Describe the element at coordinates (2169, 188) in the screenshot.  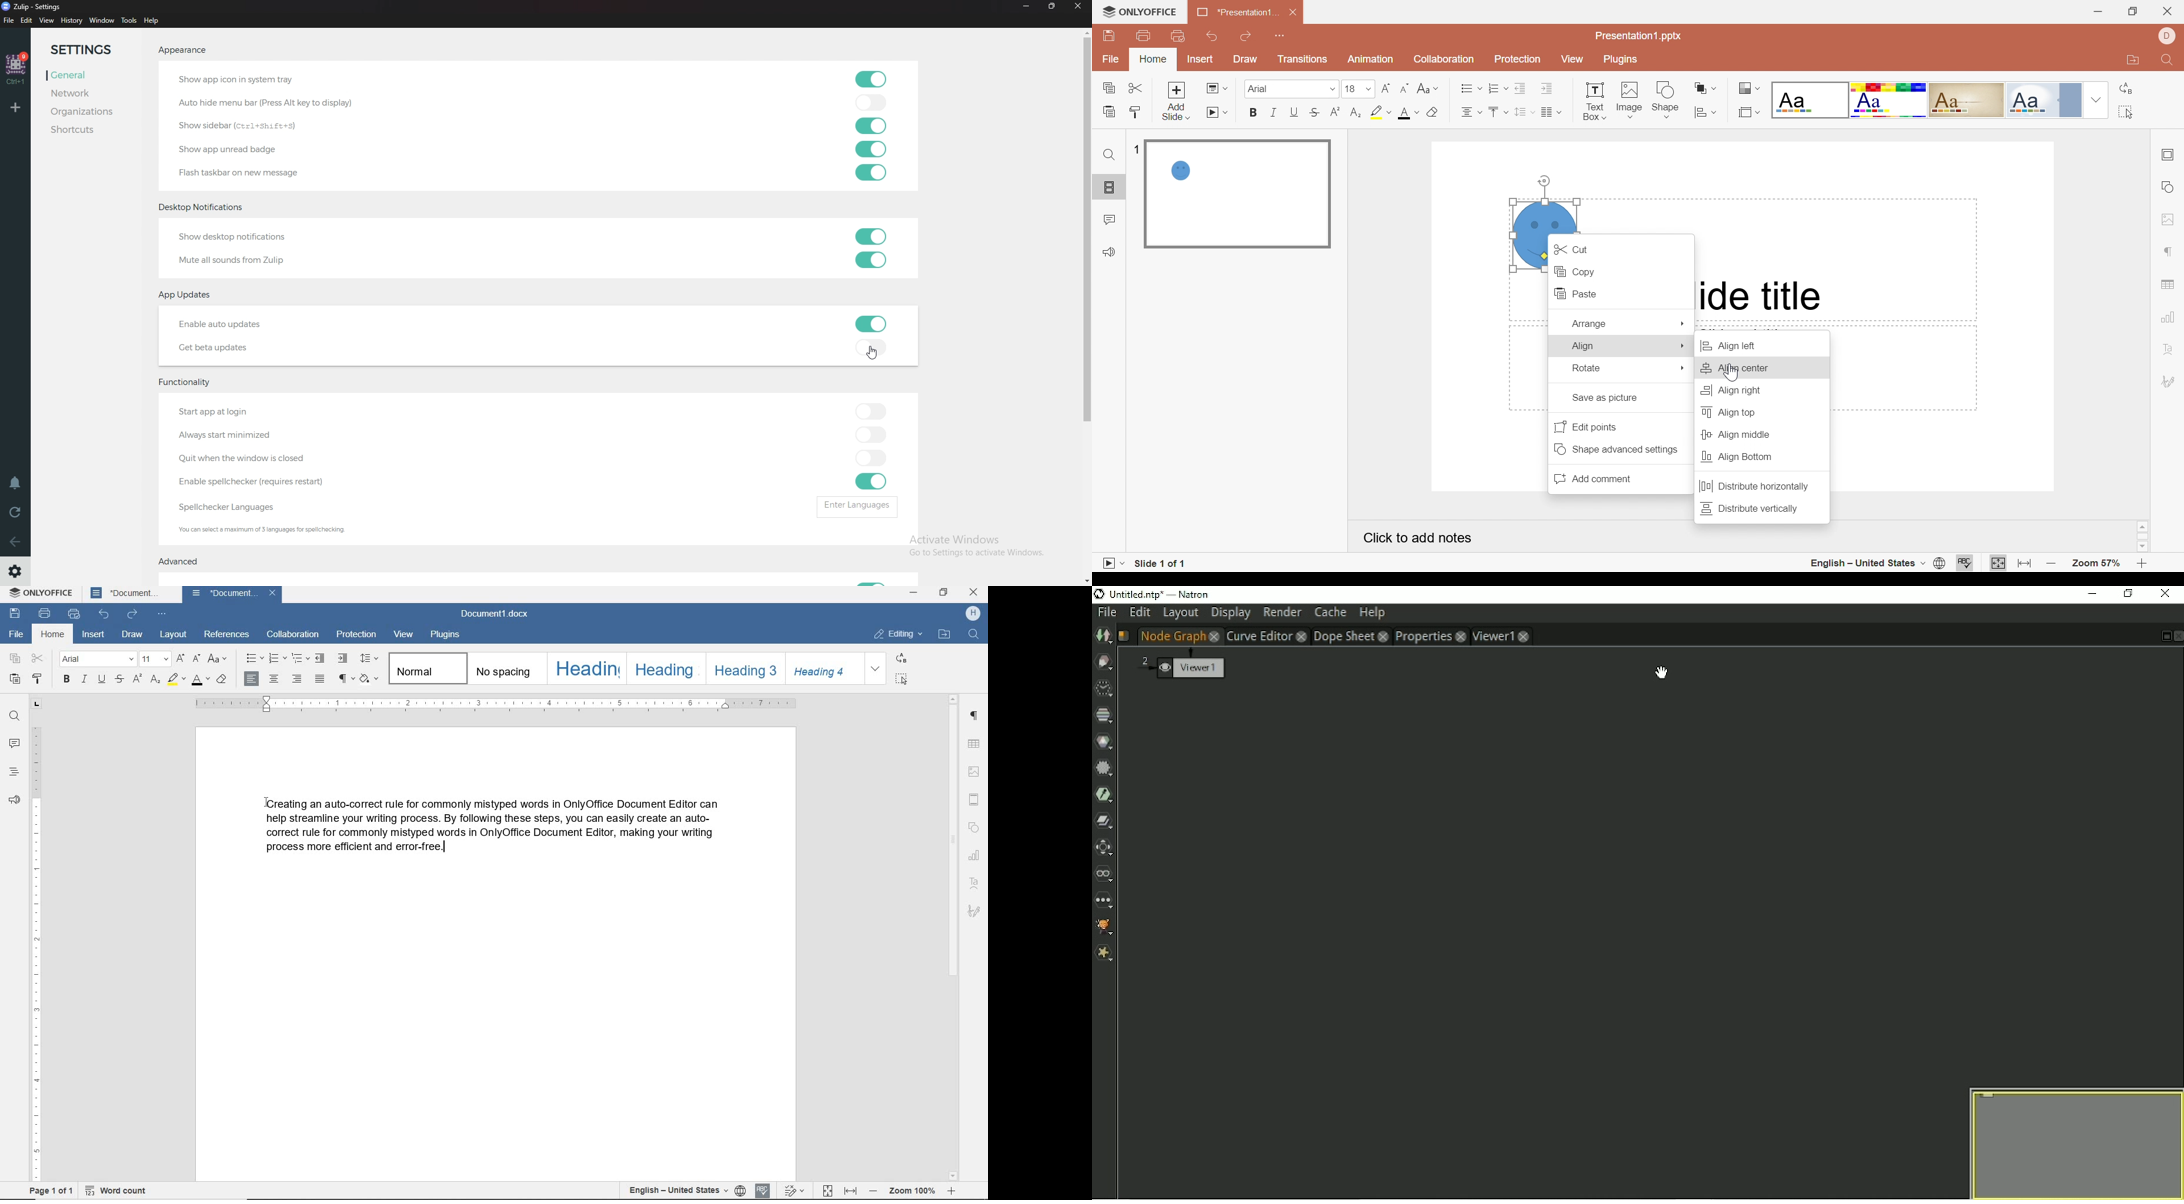
I see `shape settings` at that location.